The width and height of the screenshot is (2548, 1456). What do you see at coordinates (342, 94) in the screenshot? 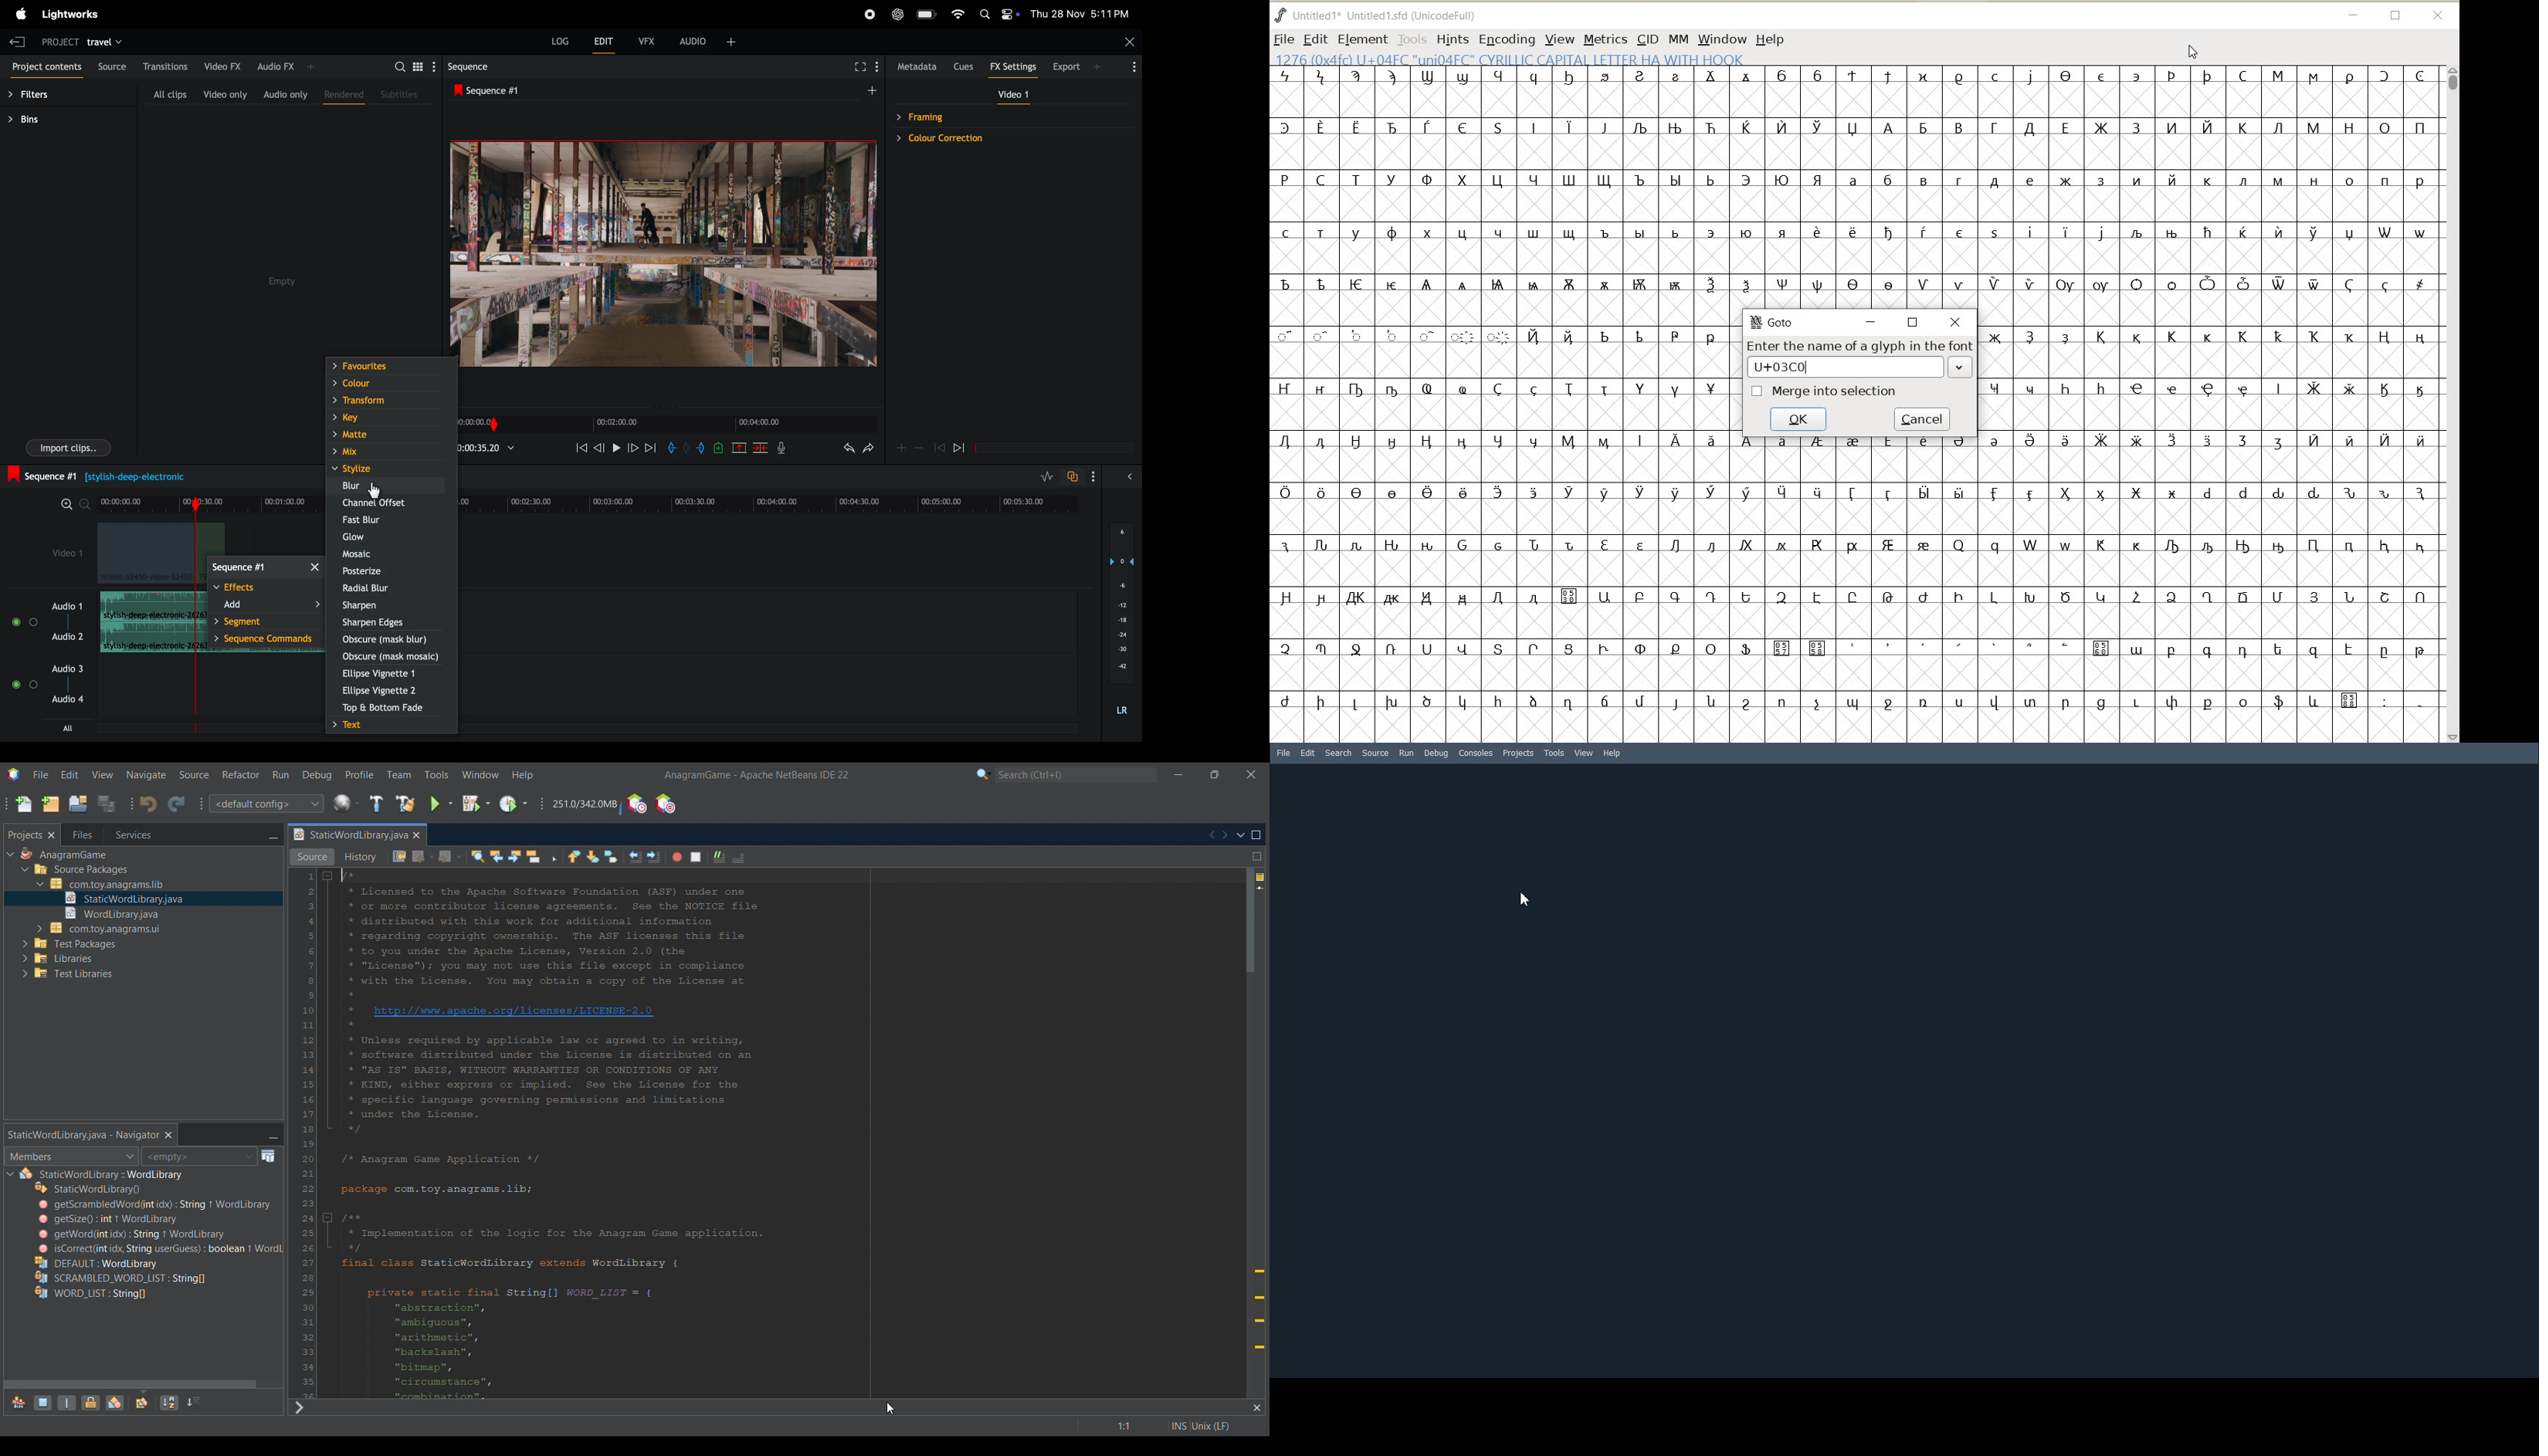
I see `rendered` at bounding box center [342, 94].